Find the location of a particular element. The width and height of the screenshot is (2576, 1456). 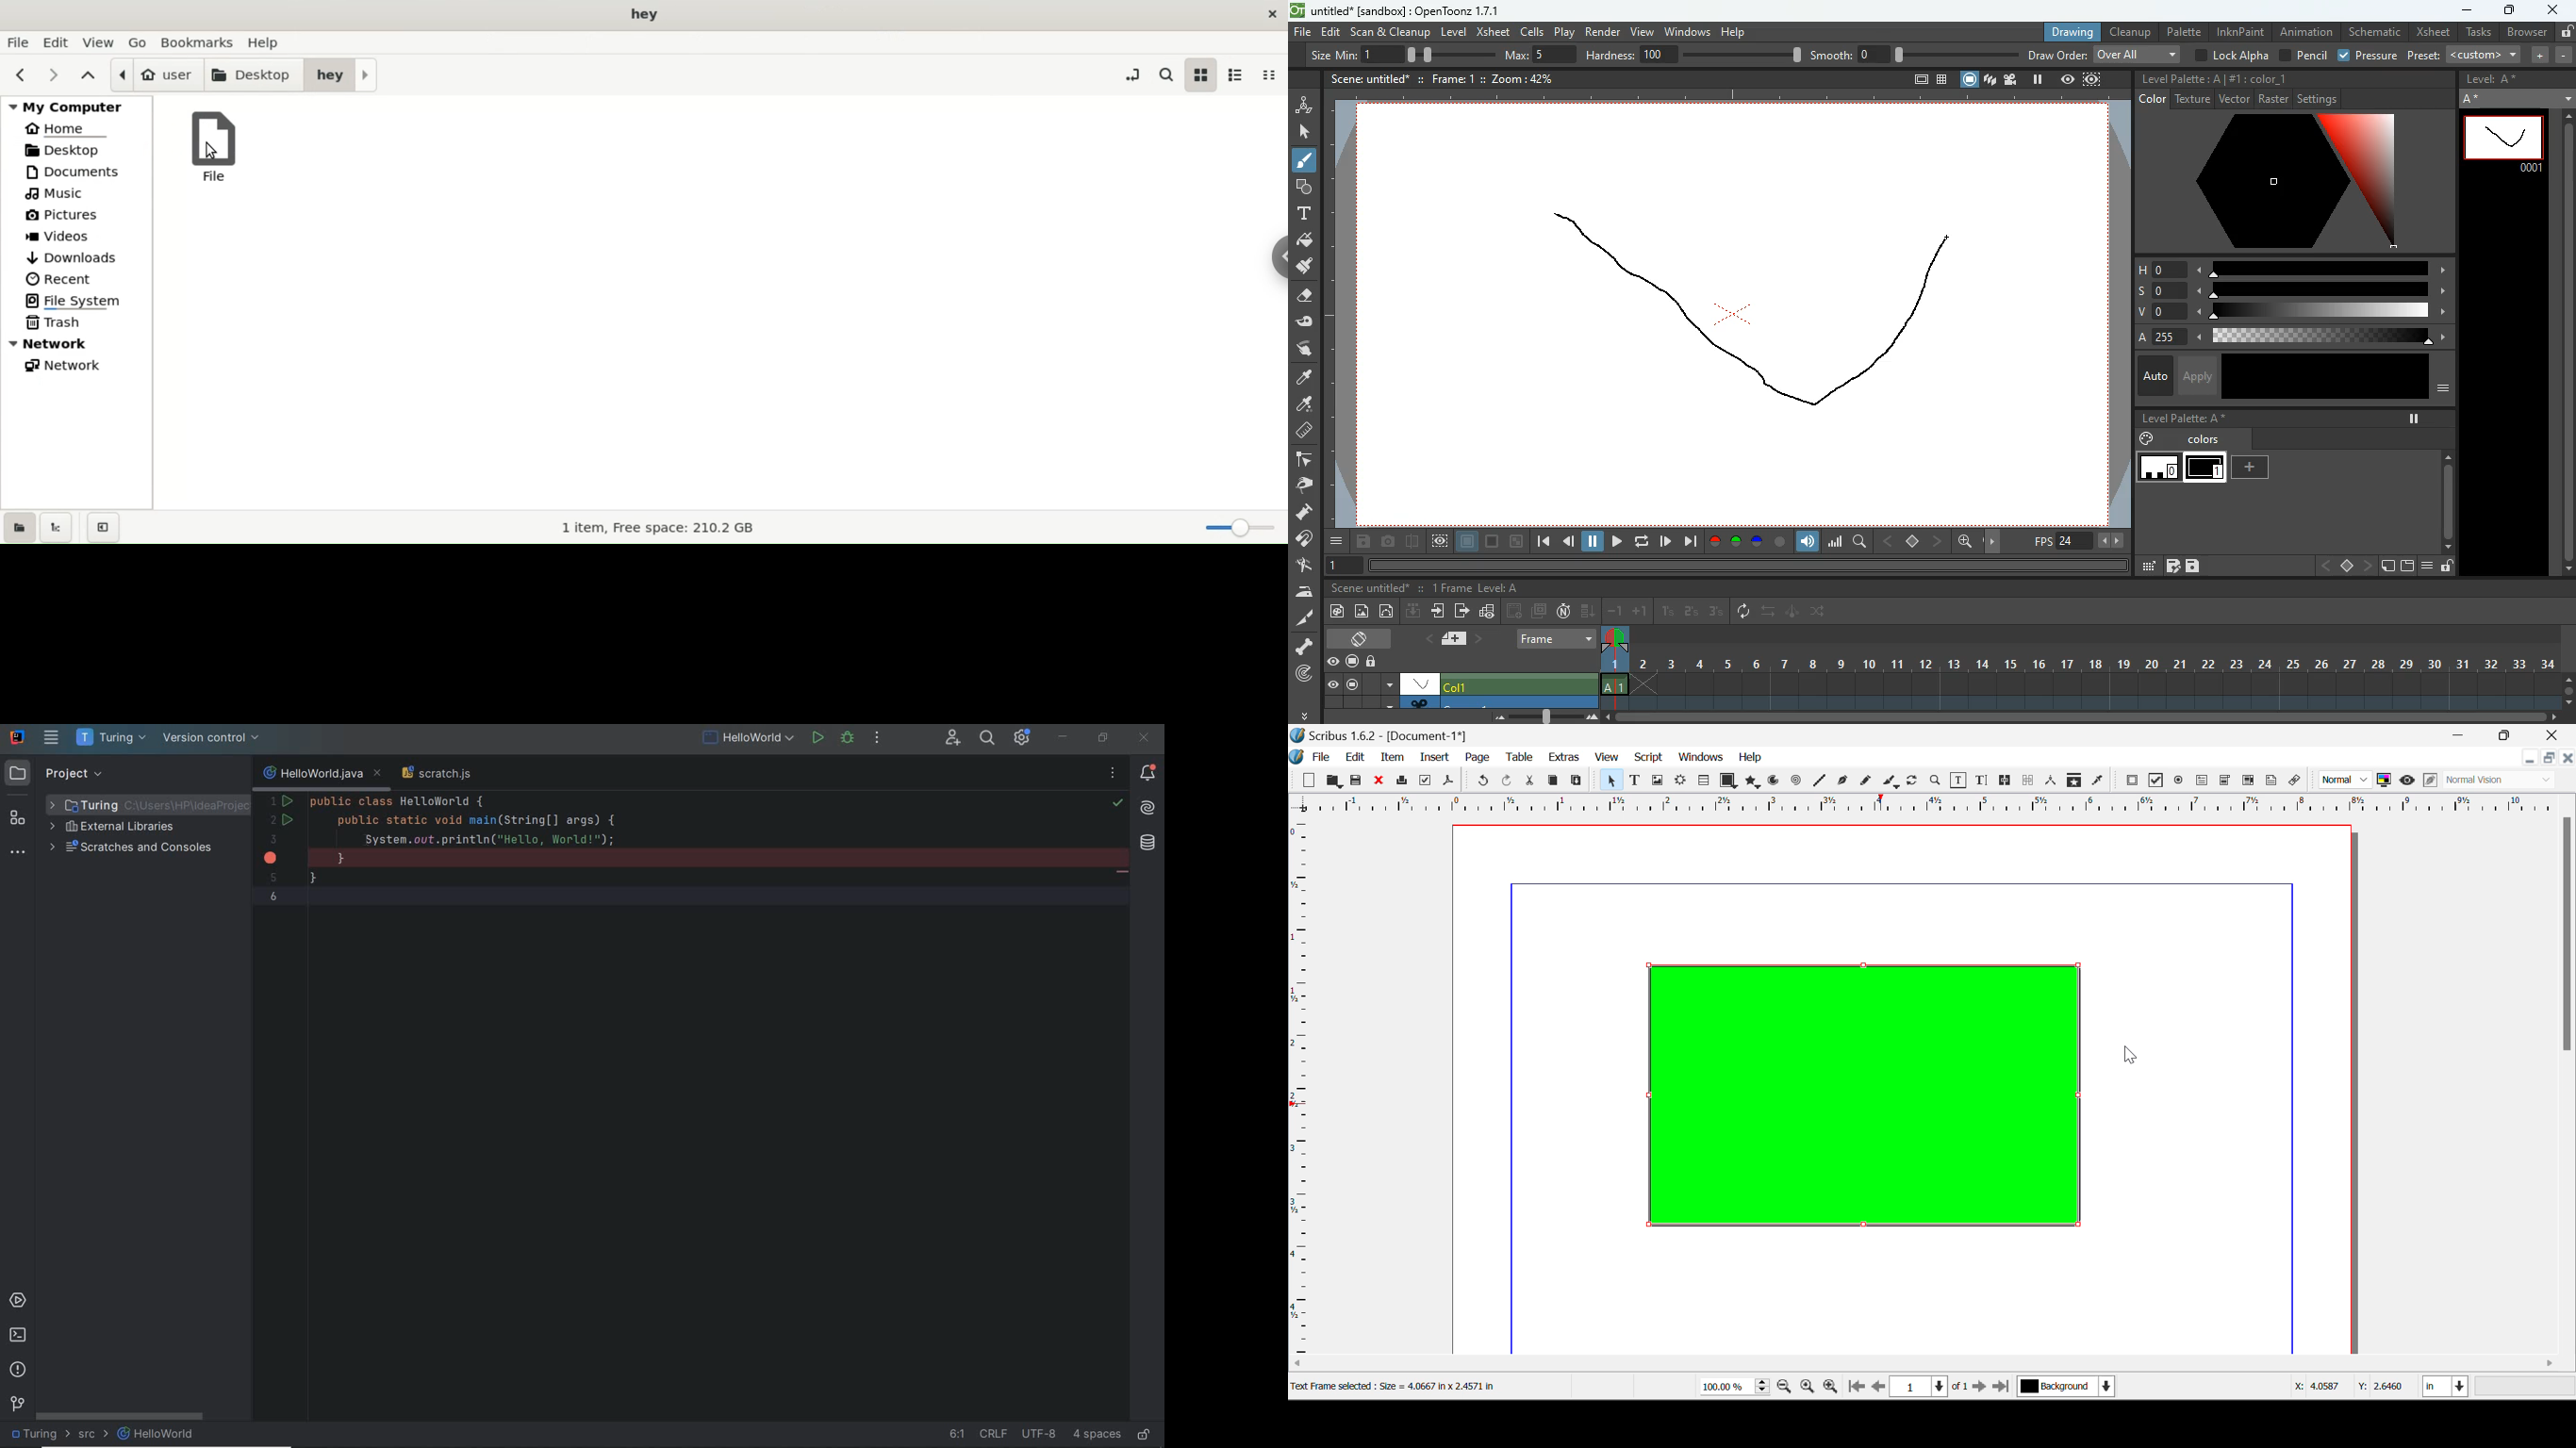

center is located at coordinates (1913, 540).